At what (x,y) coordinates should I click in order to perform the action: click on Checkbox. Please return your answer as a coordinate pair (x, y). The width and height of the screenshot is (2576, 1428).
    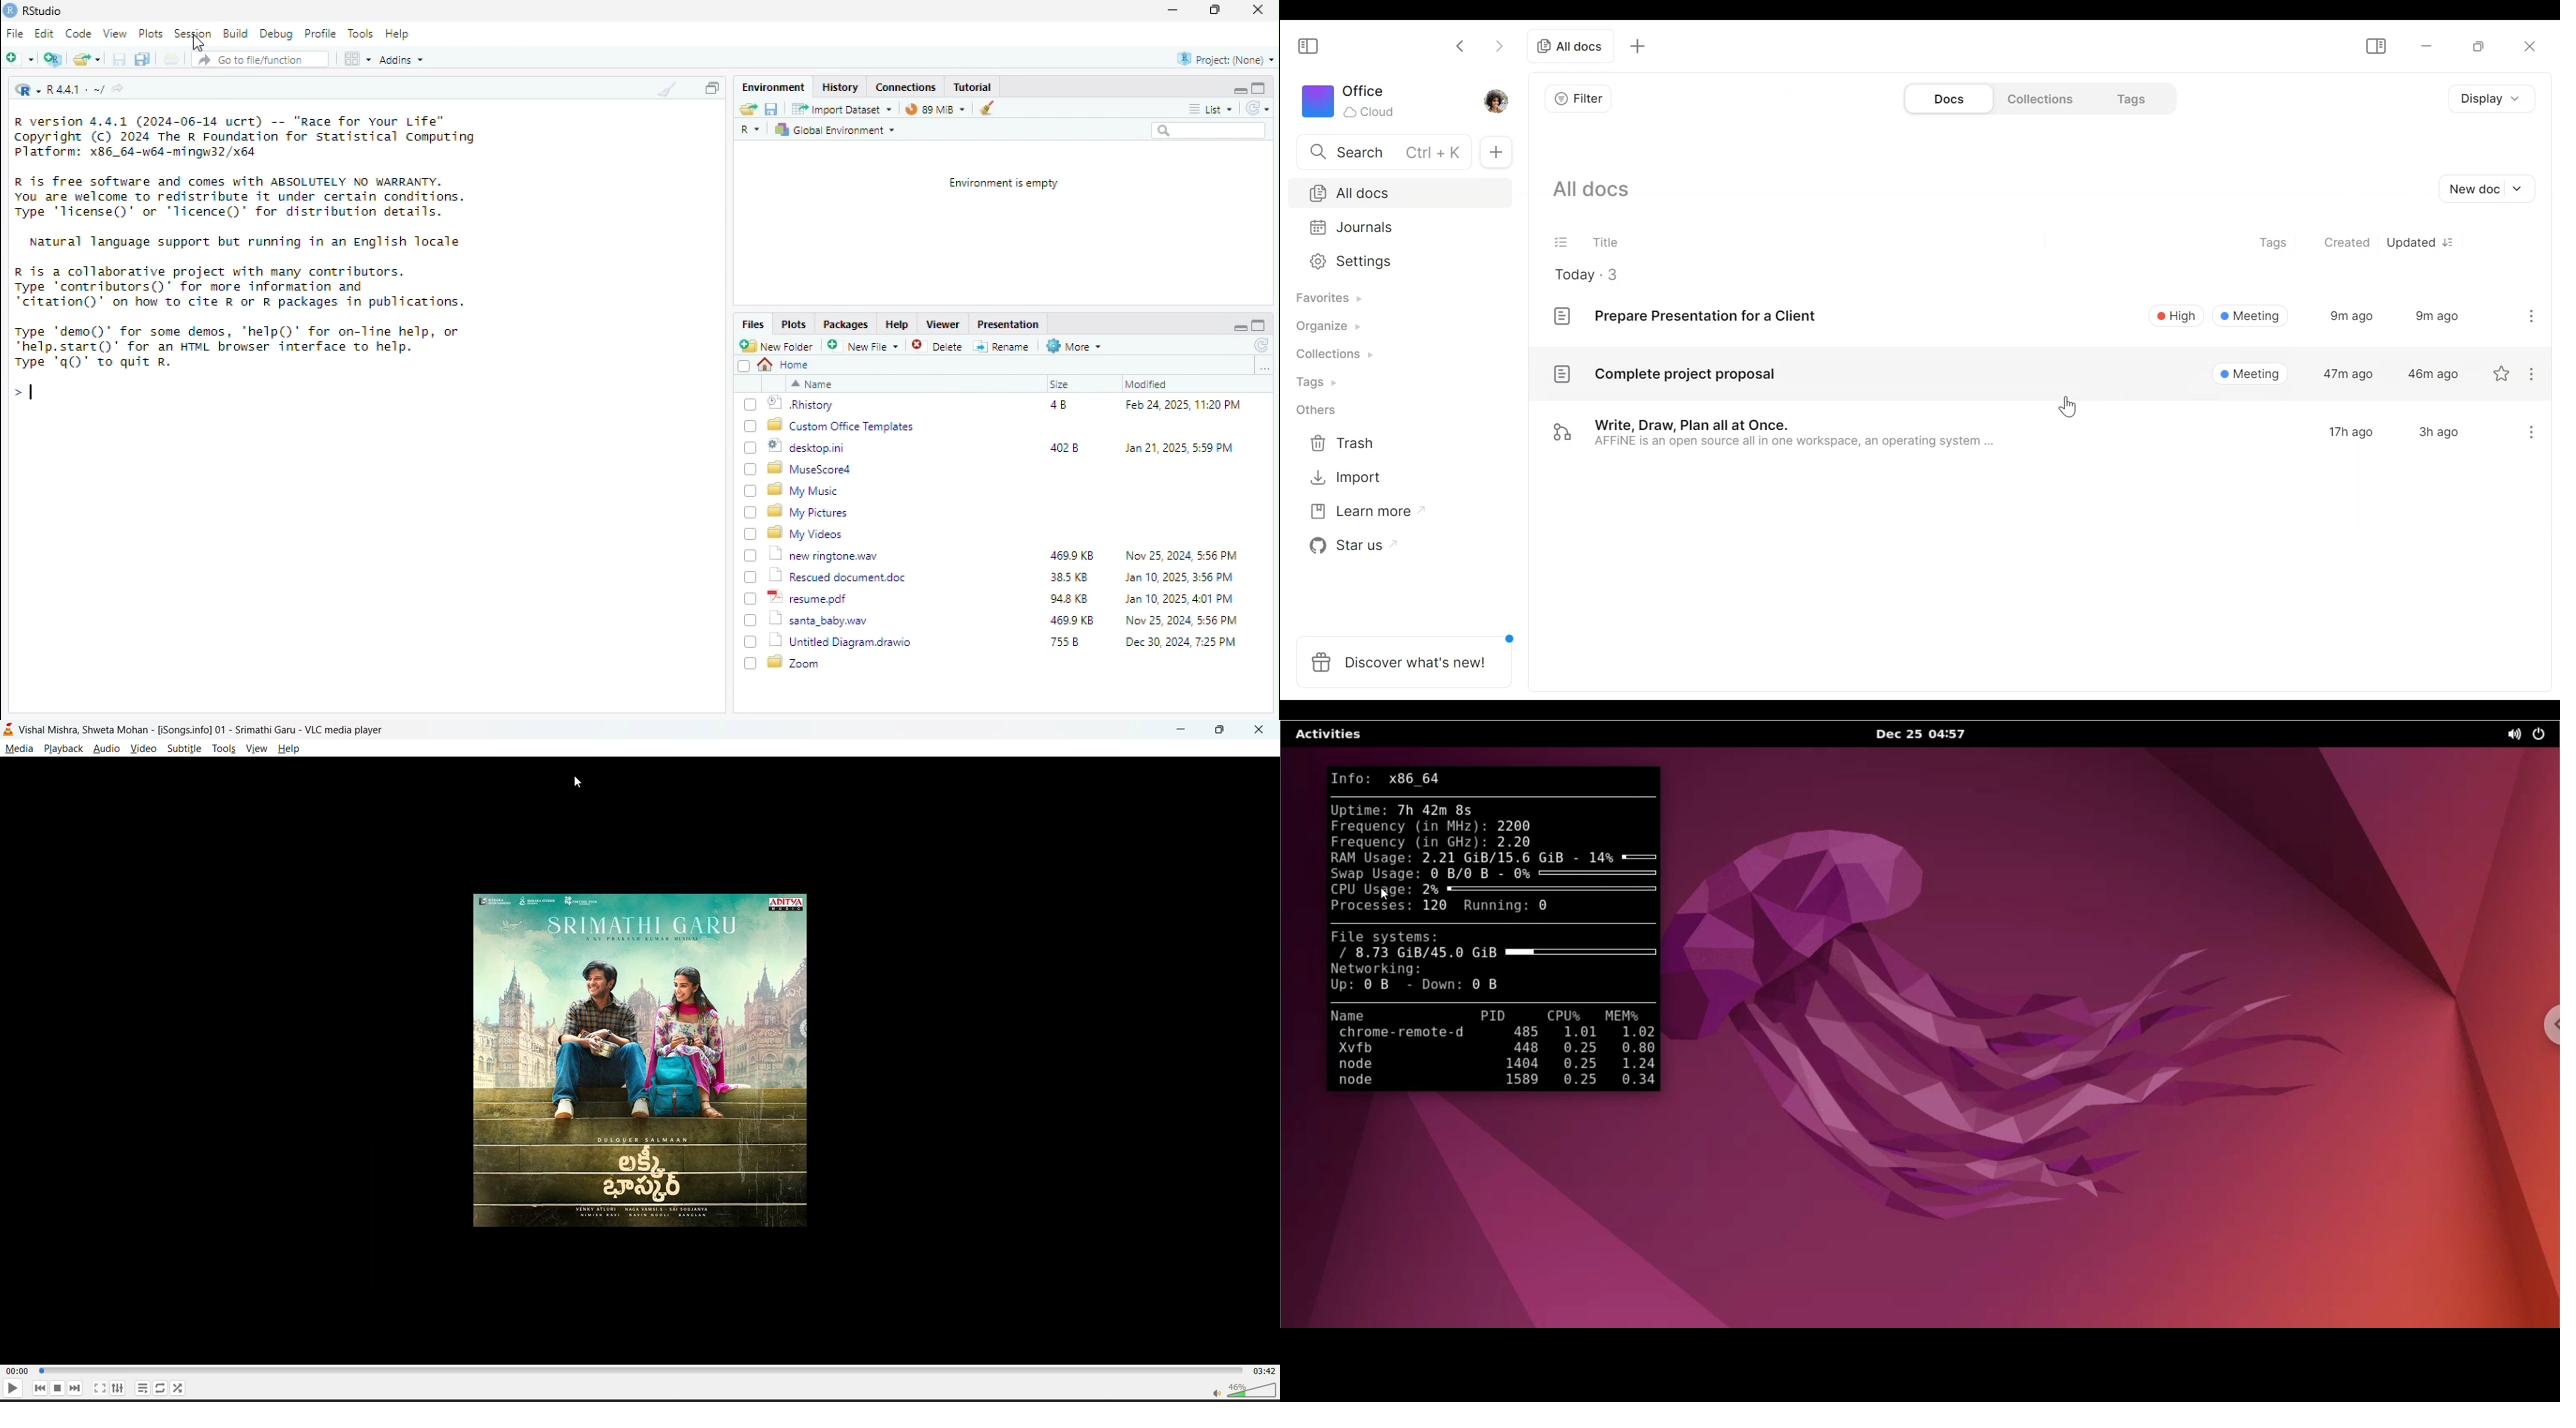
    Looking at the image, I should click on (744, 366).